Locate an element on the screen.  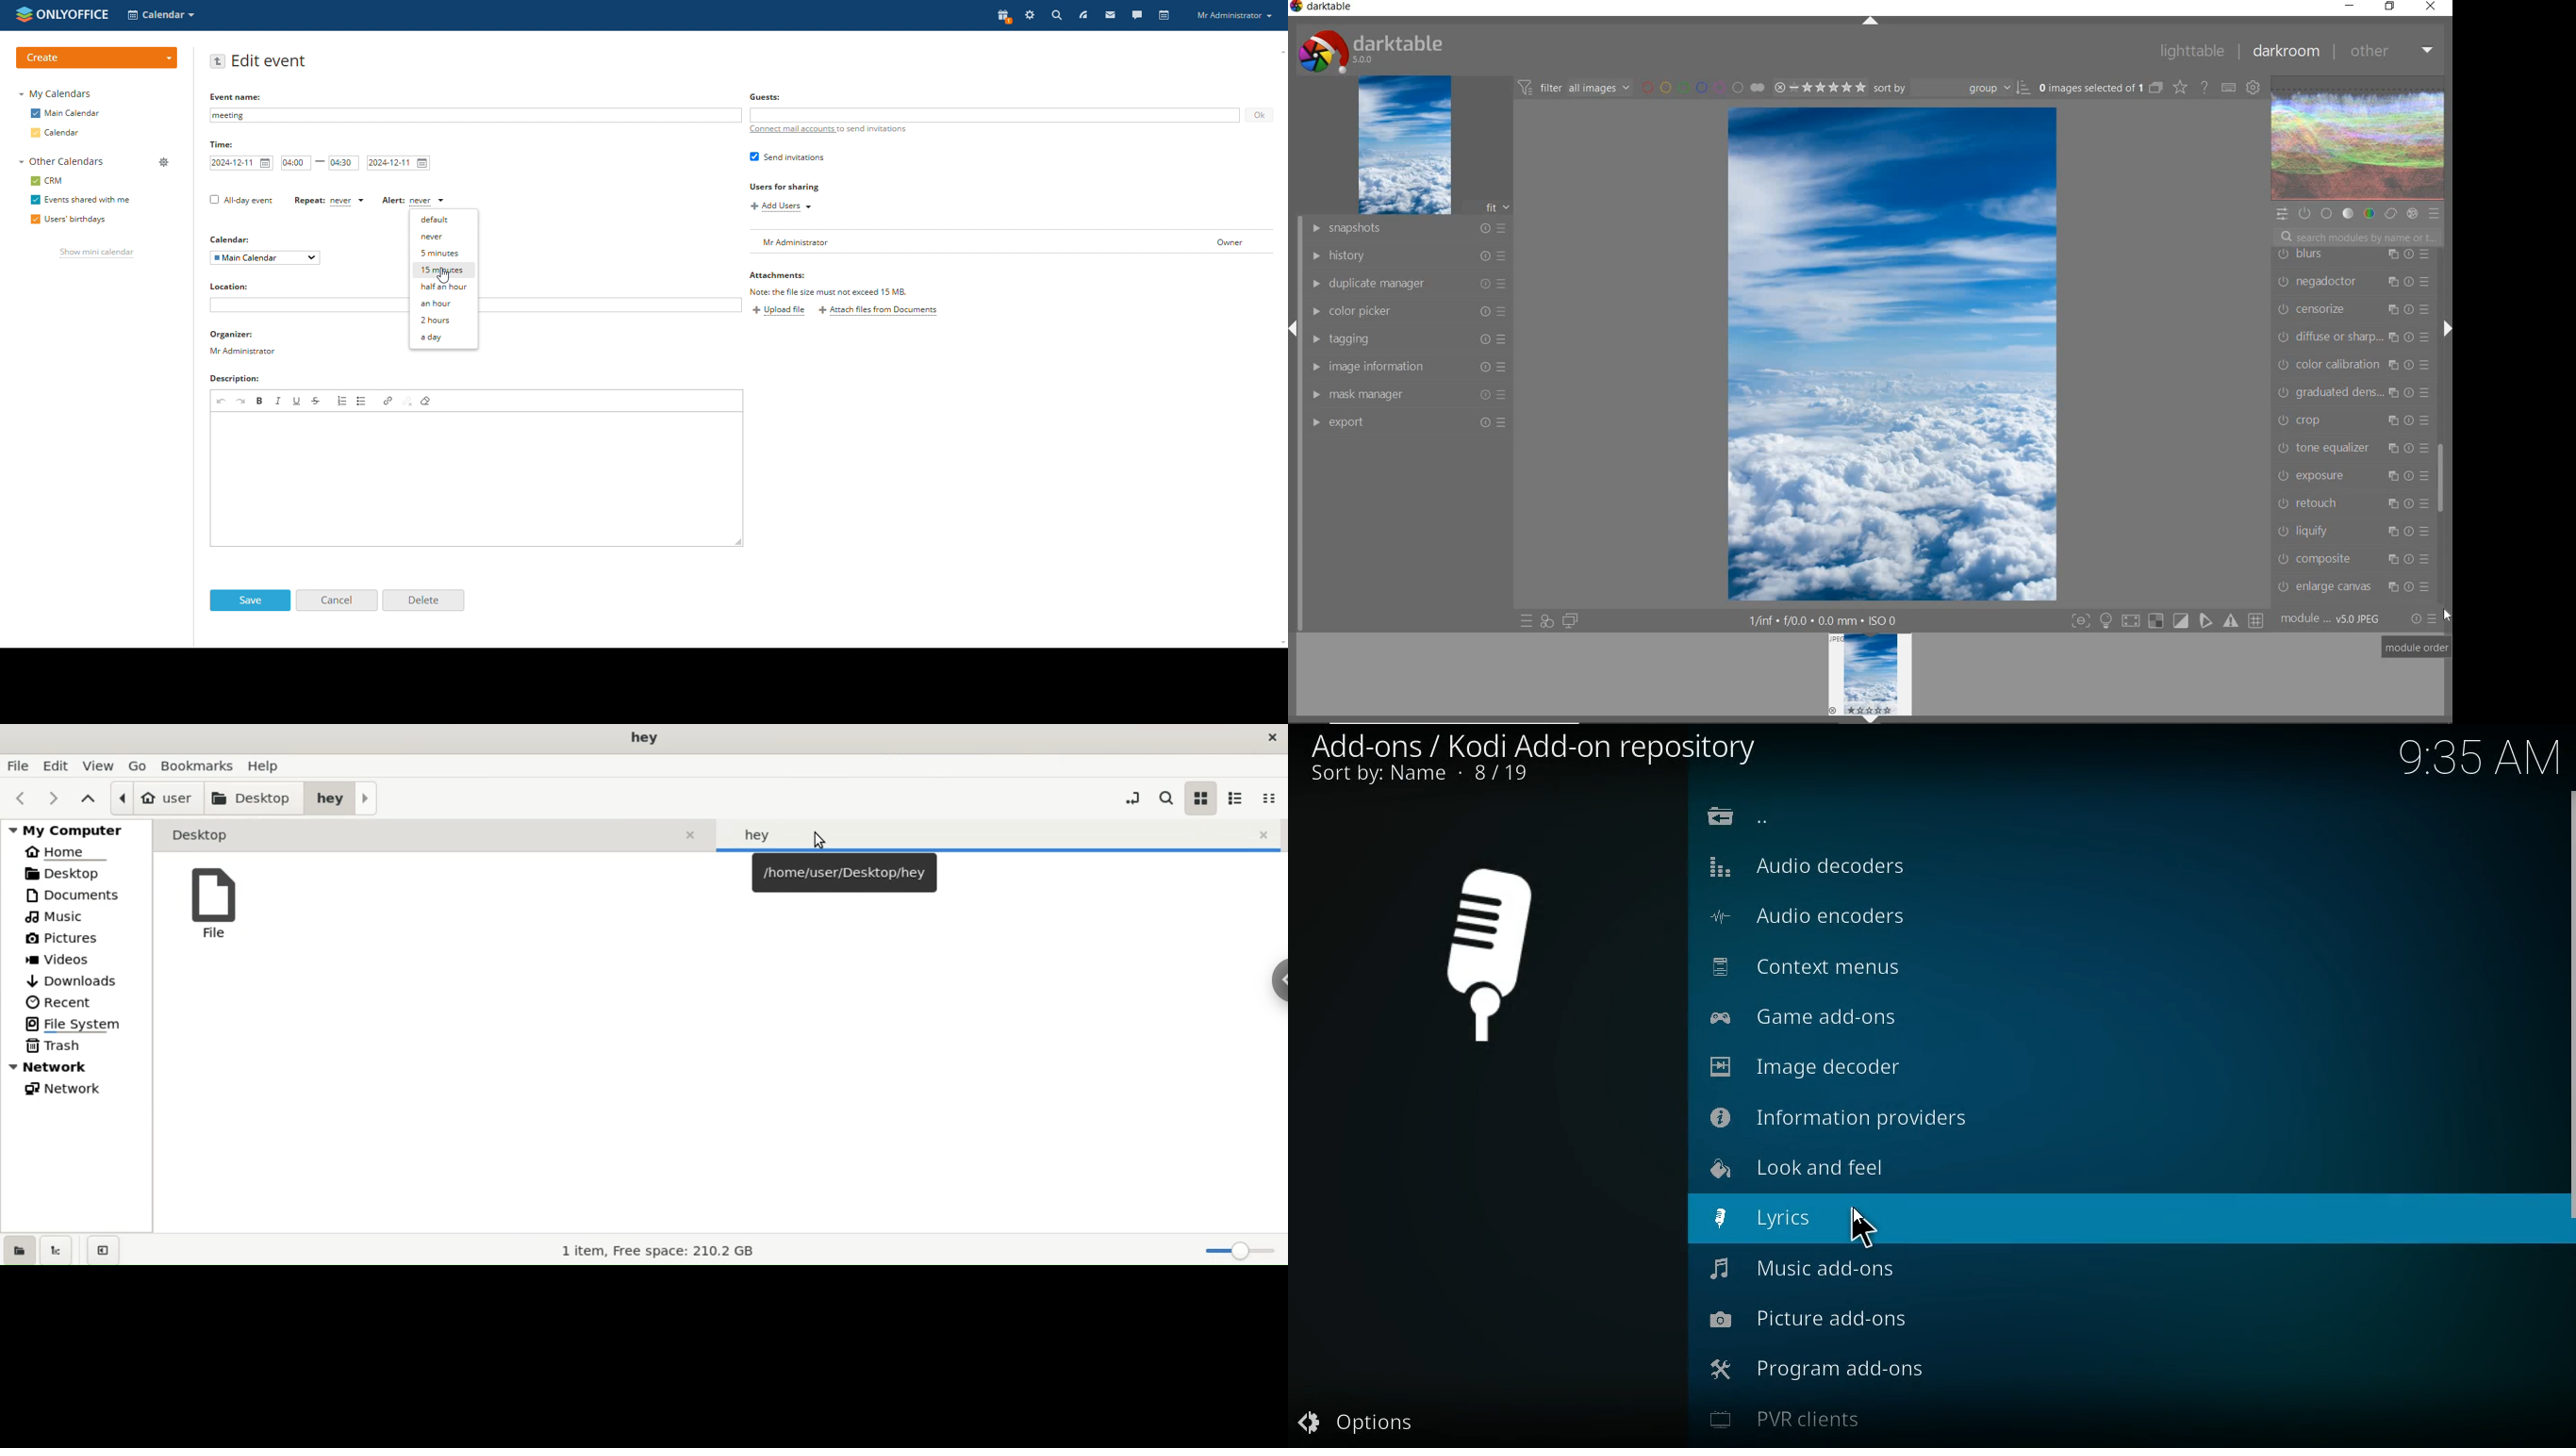
PRESET is located at coordinates (2435, 214).